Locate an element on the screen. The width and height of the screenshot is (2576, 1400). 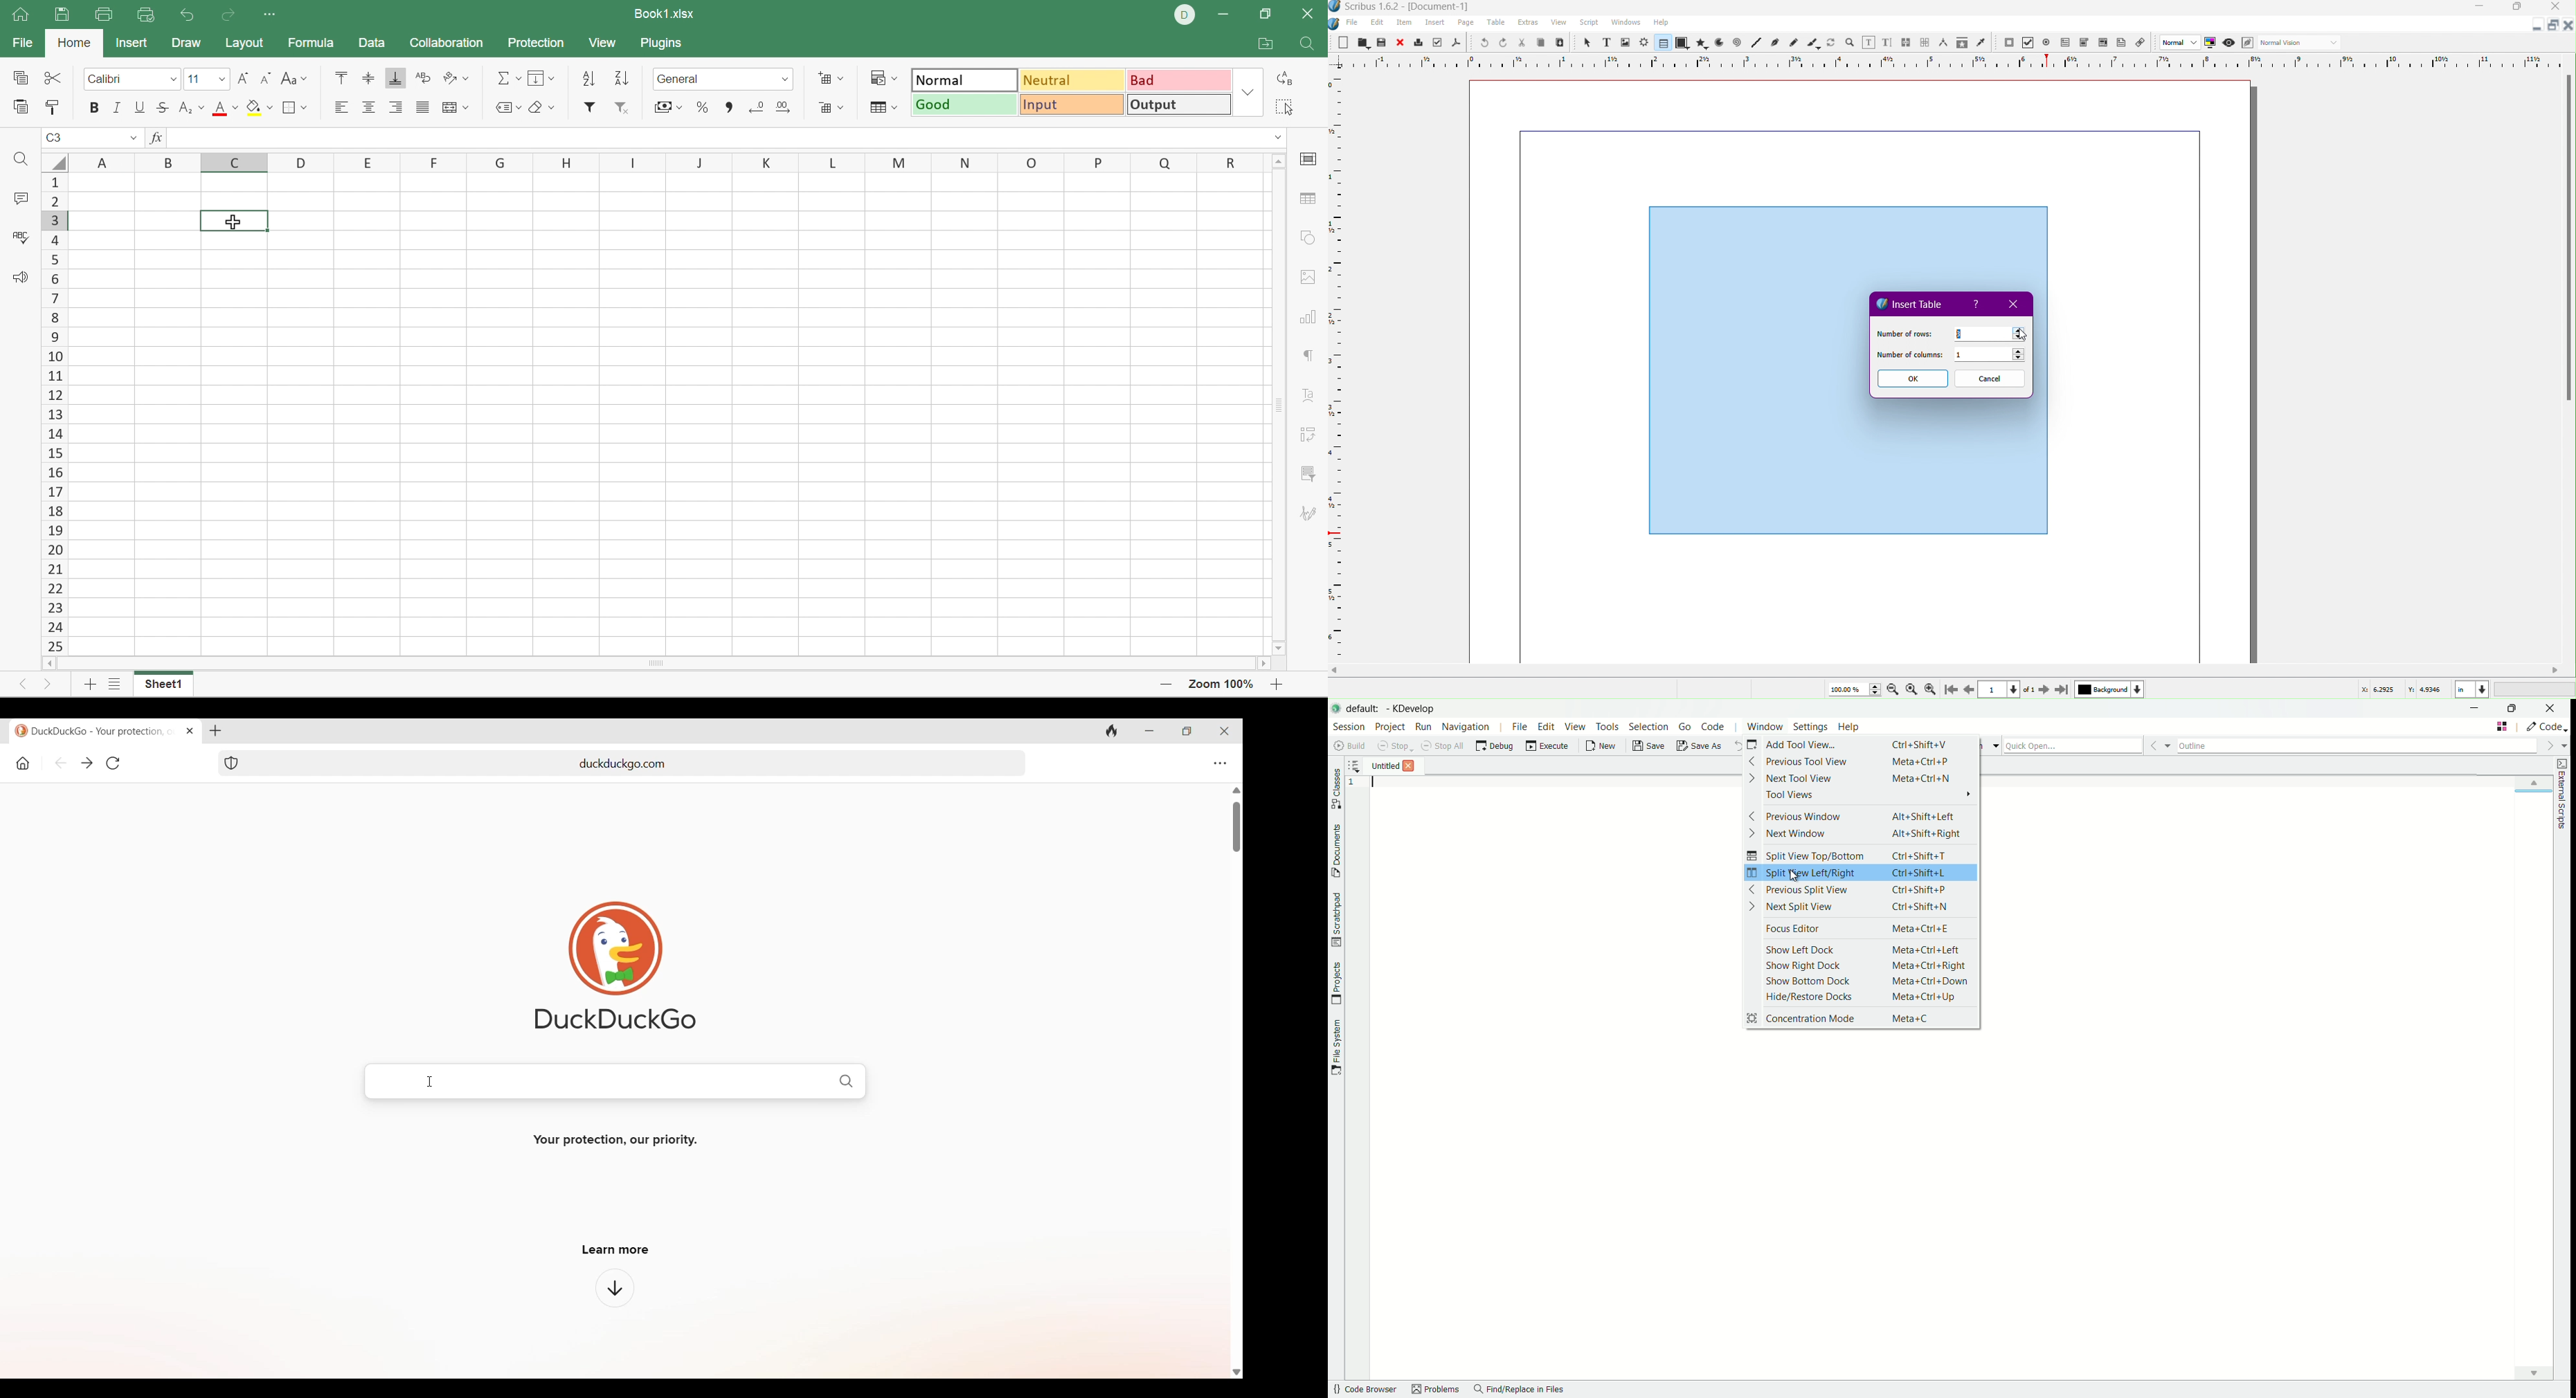
Columns is located at coordinates (1994, 356).